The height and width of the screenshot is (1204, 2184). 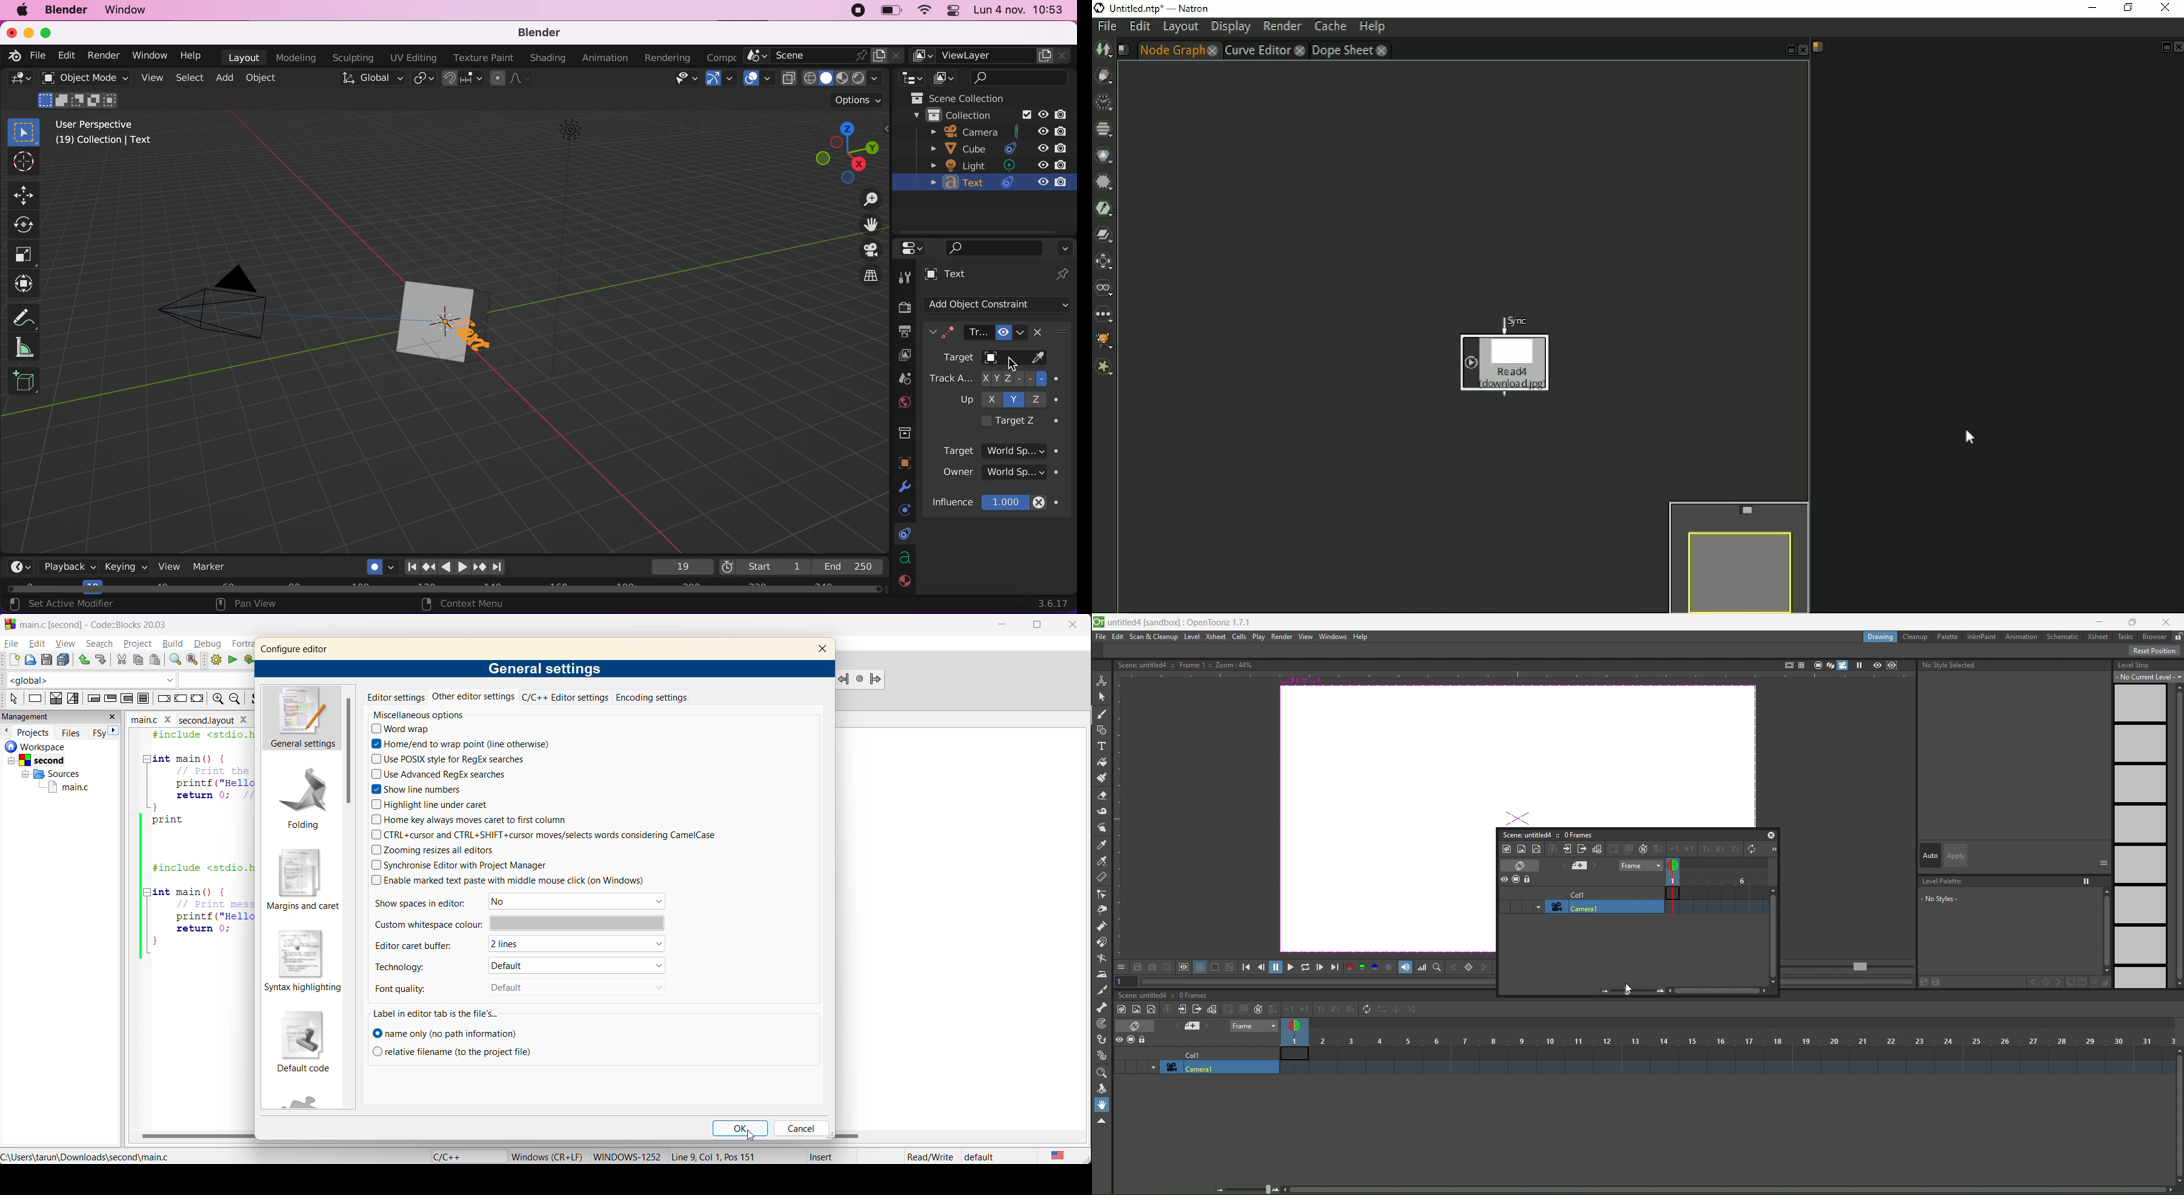 What do you see at coordinates (1066, 246) in the screenshot?
I see `options` at bounding box center [1066, 246].